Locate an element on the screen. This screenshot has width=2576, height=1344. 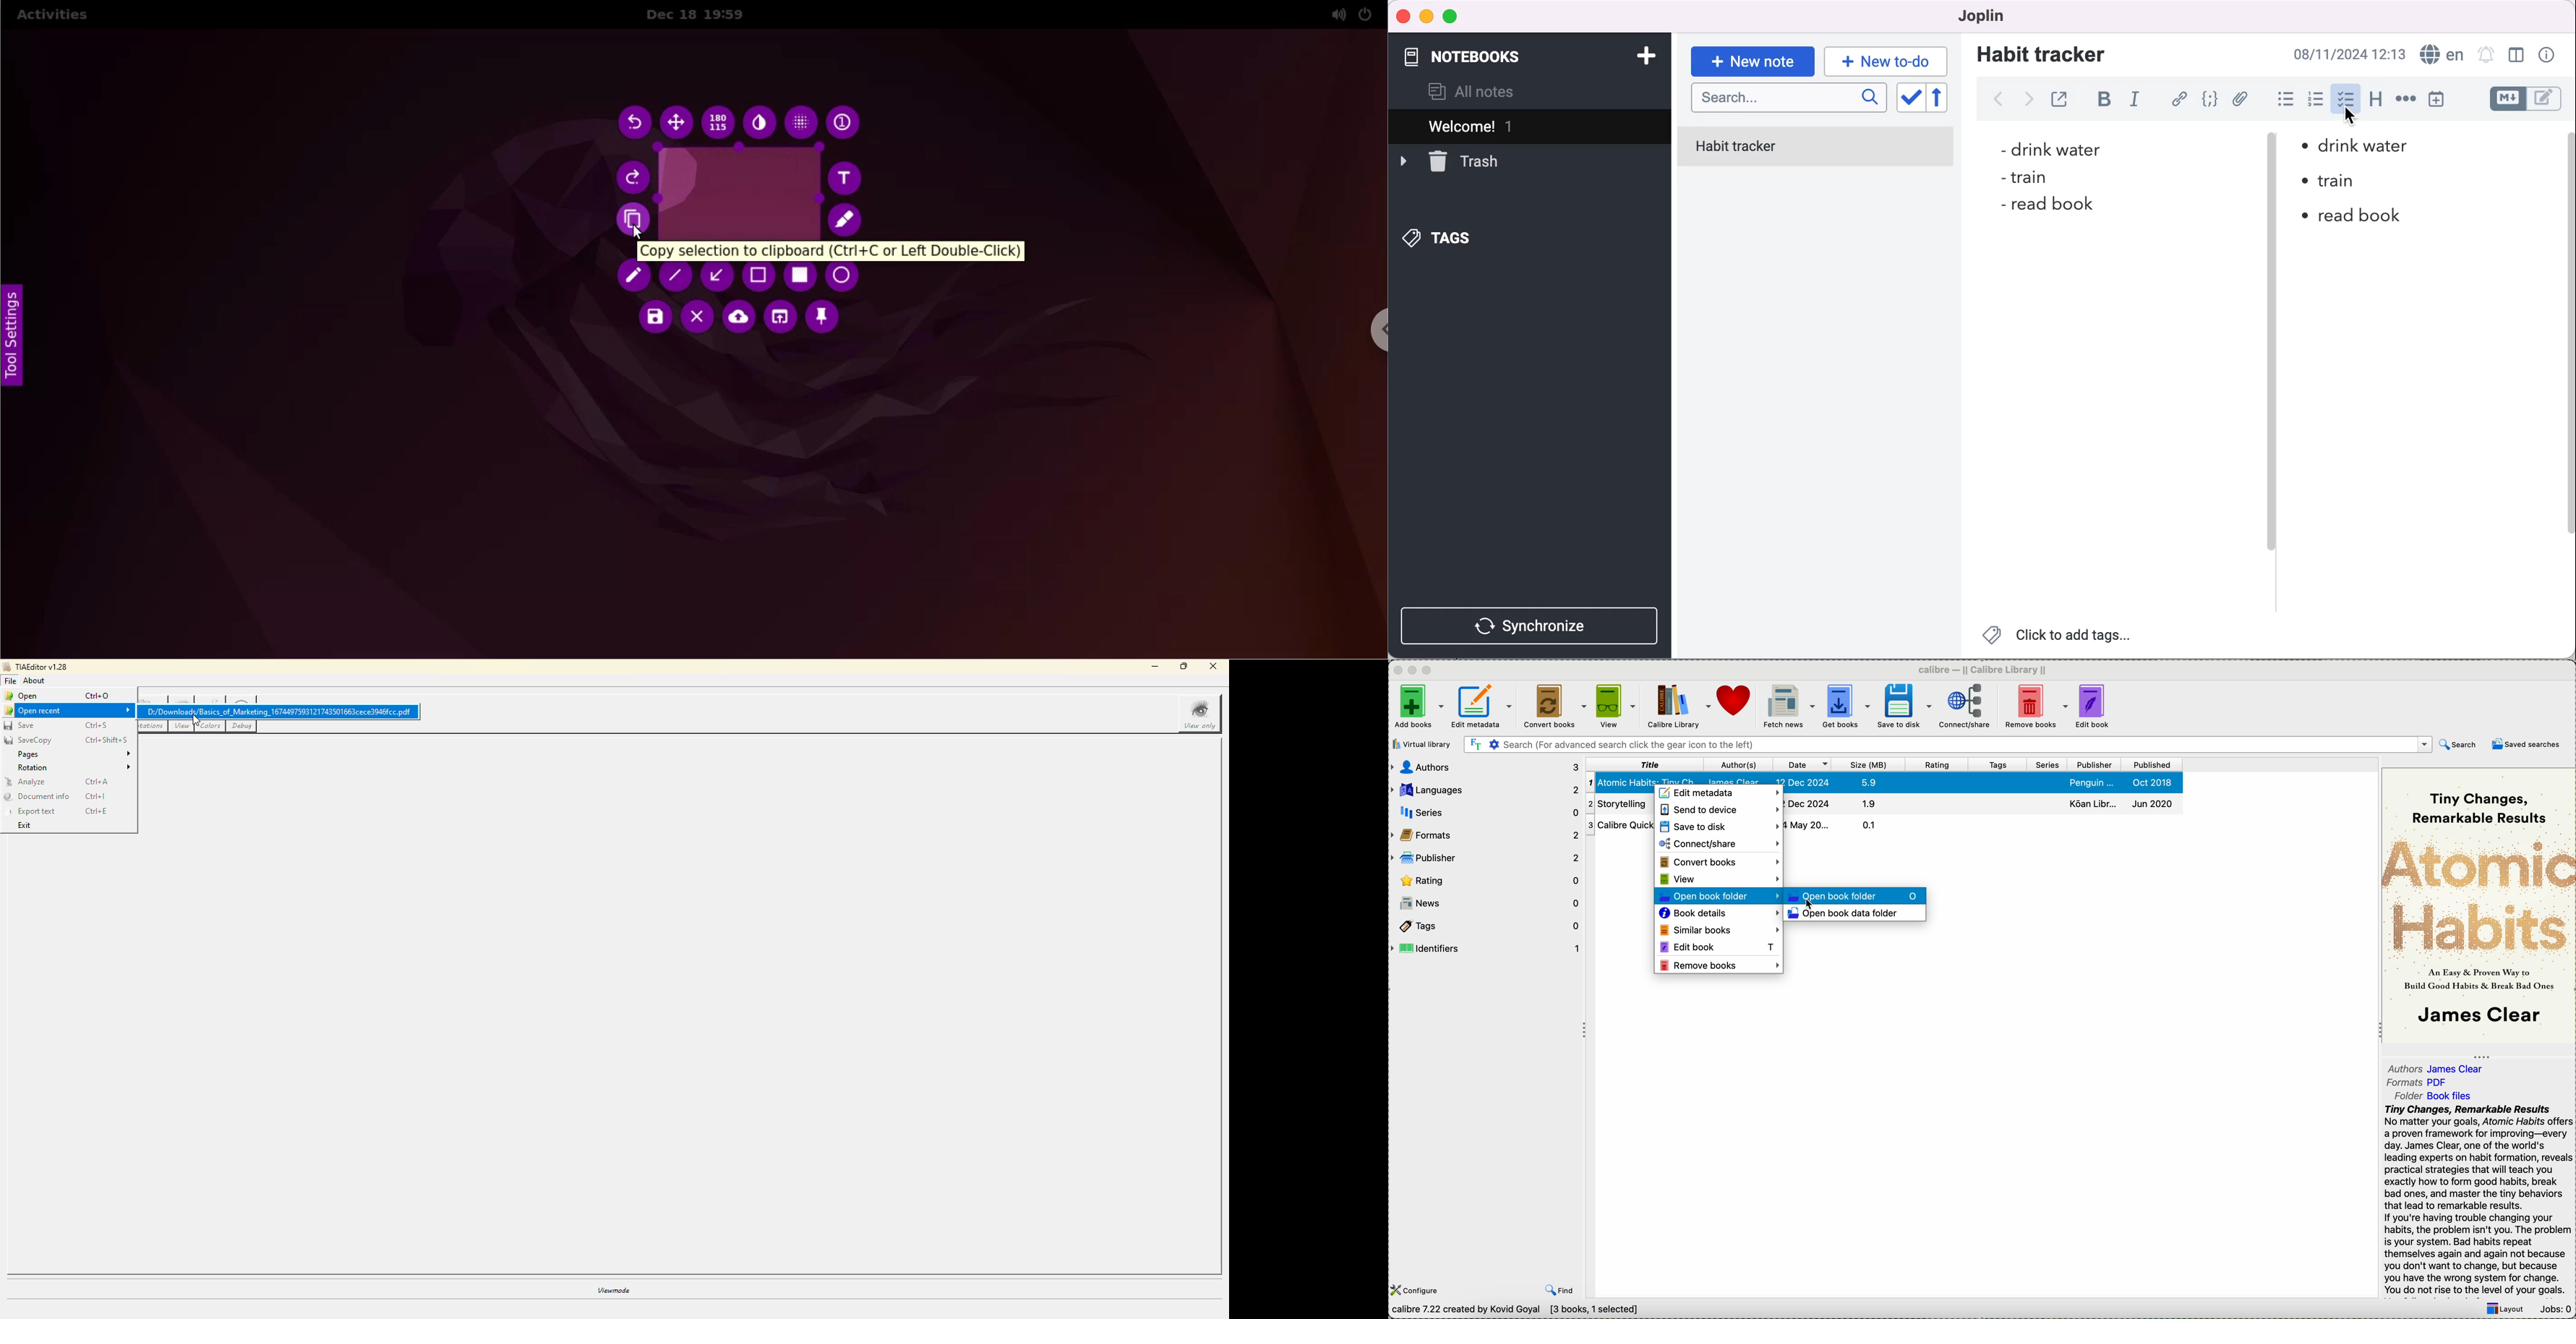
donate is located at coordinates (1735, 701).